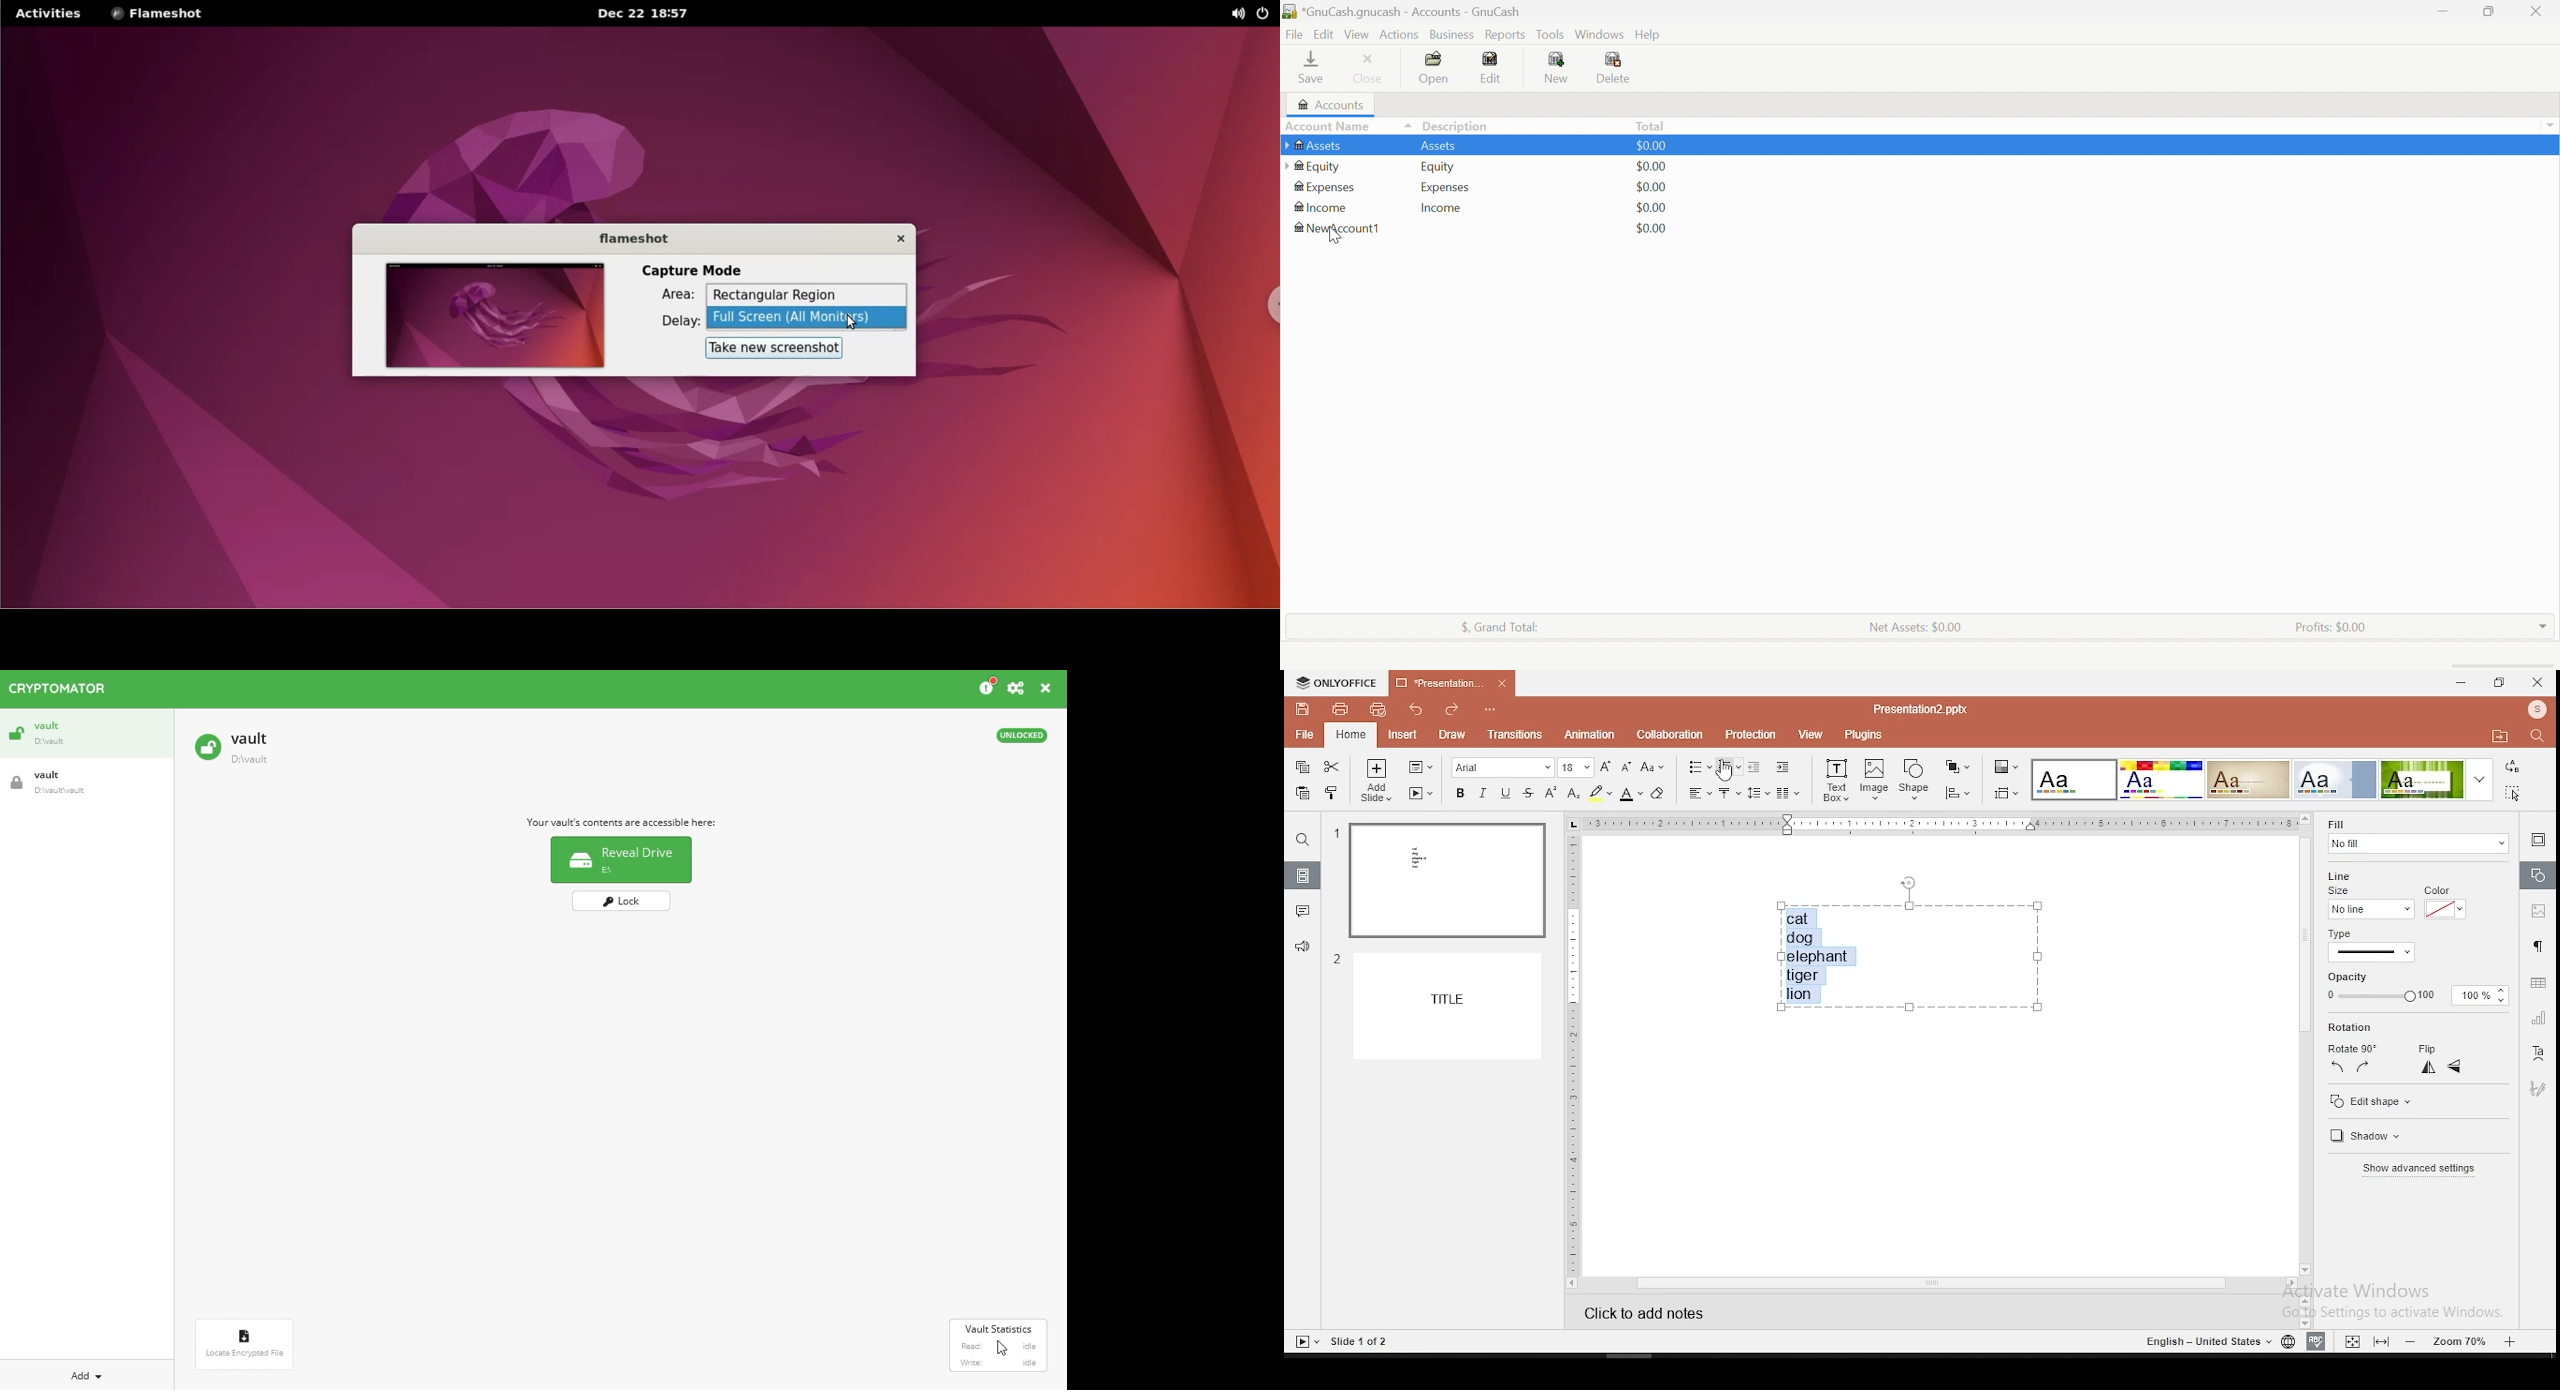 The image size is (2576, 1400). I want to click on align objects, so click(2005, 793).